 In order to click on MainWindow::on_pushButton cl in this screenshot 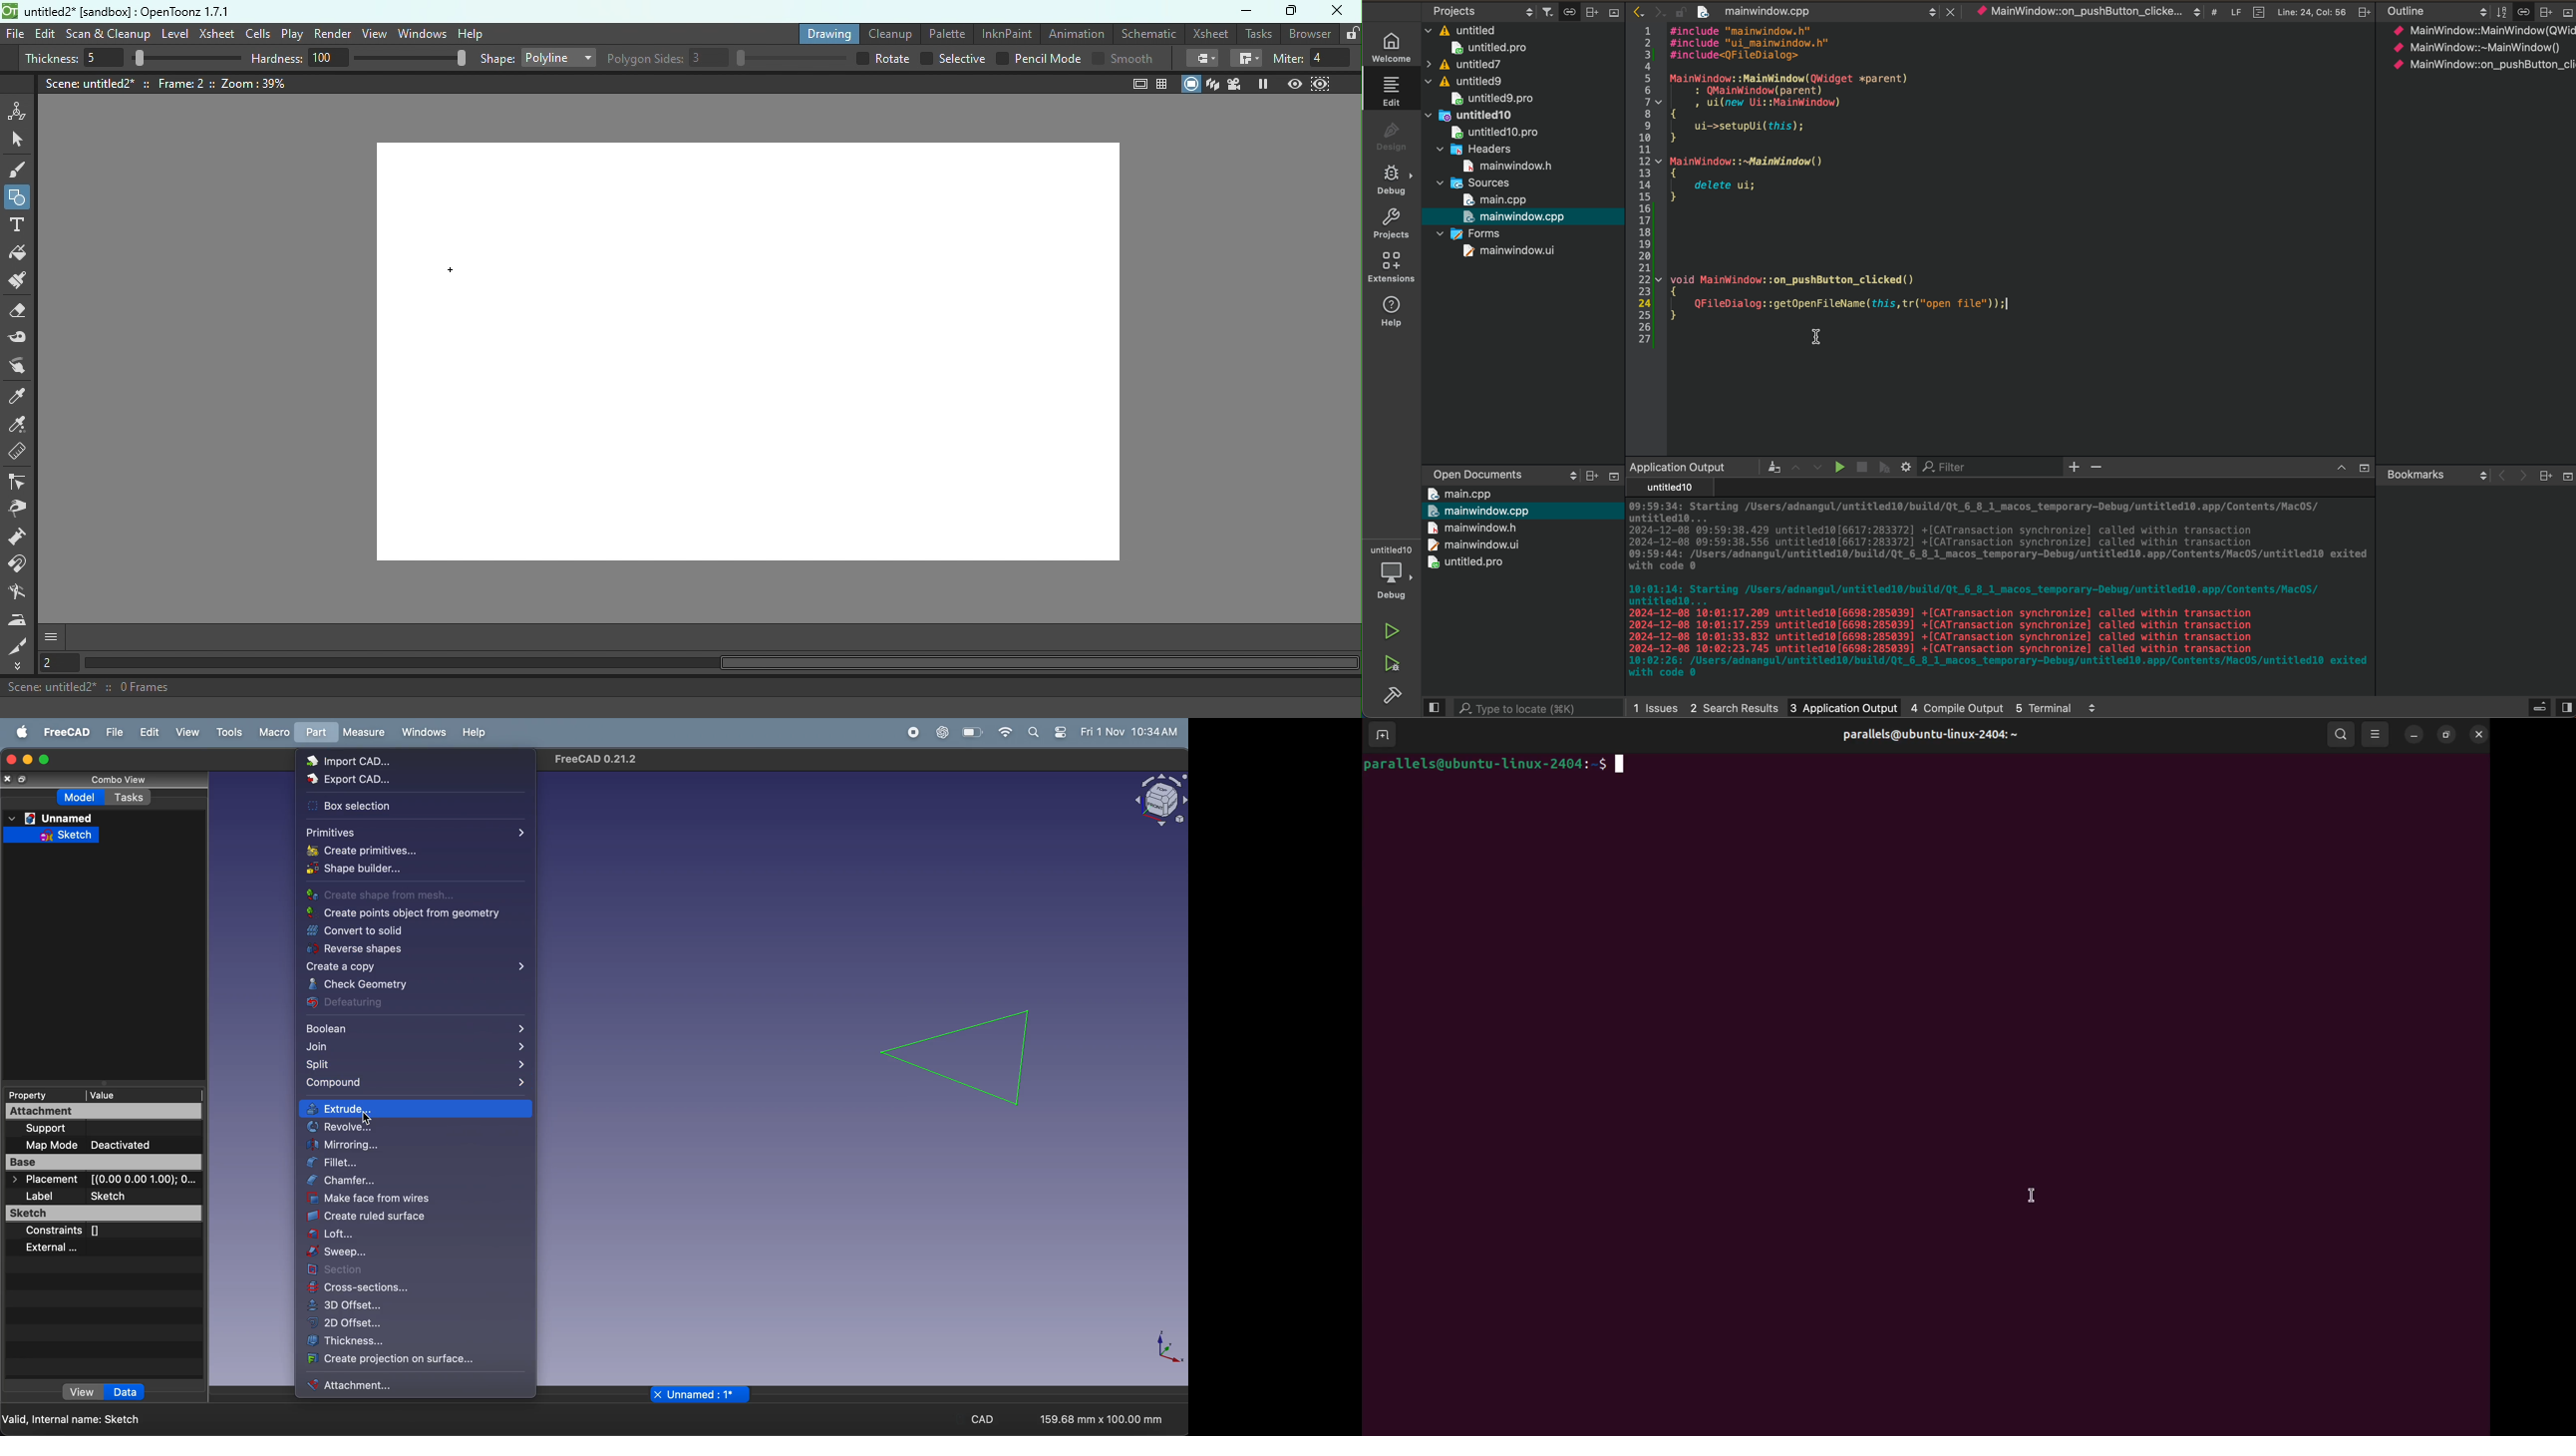, I will do `click(2482, 64)`.